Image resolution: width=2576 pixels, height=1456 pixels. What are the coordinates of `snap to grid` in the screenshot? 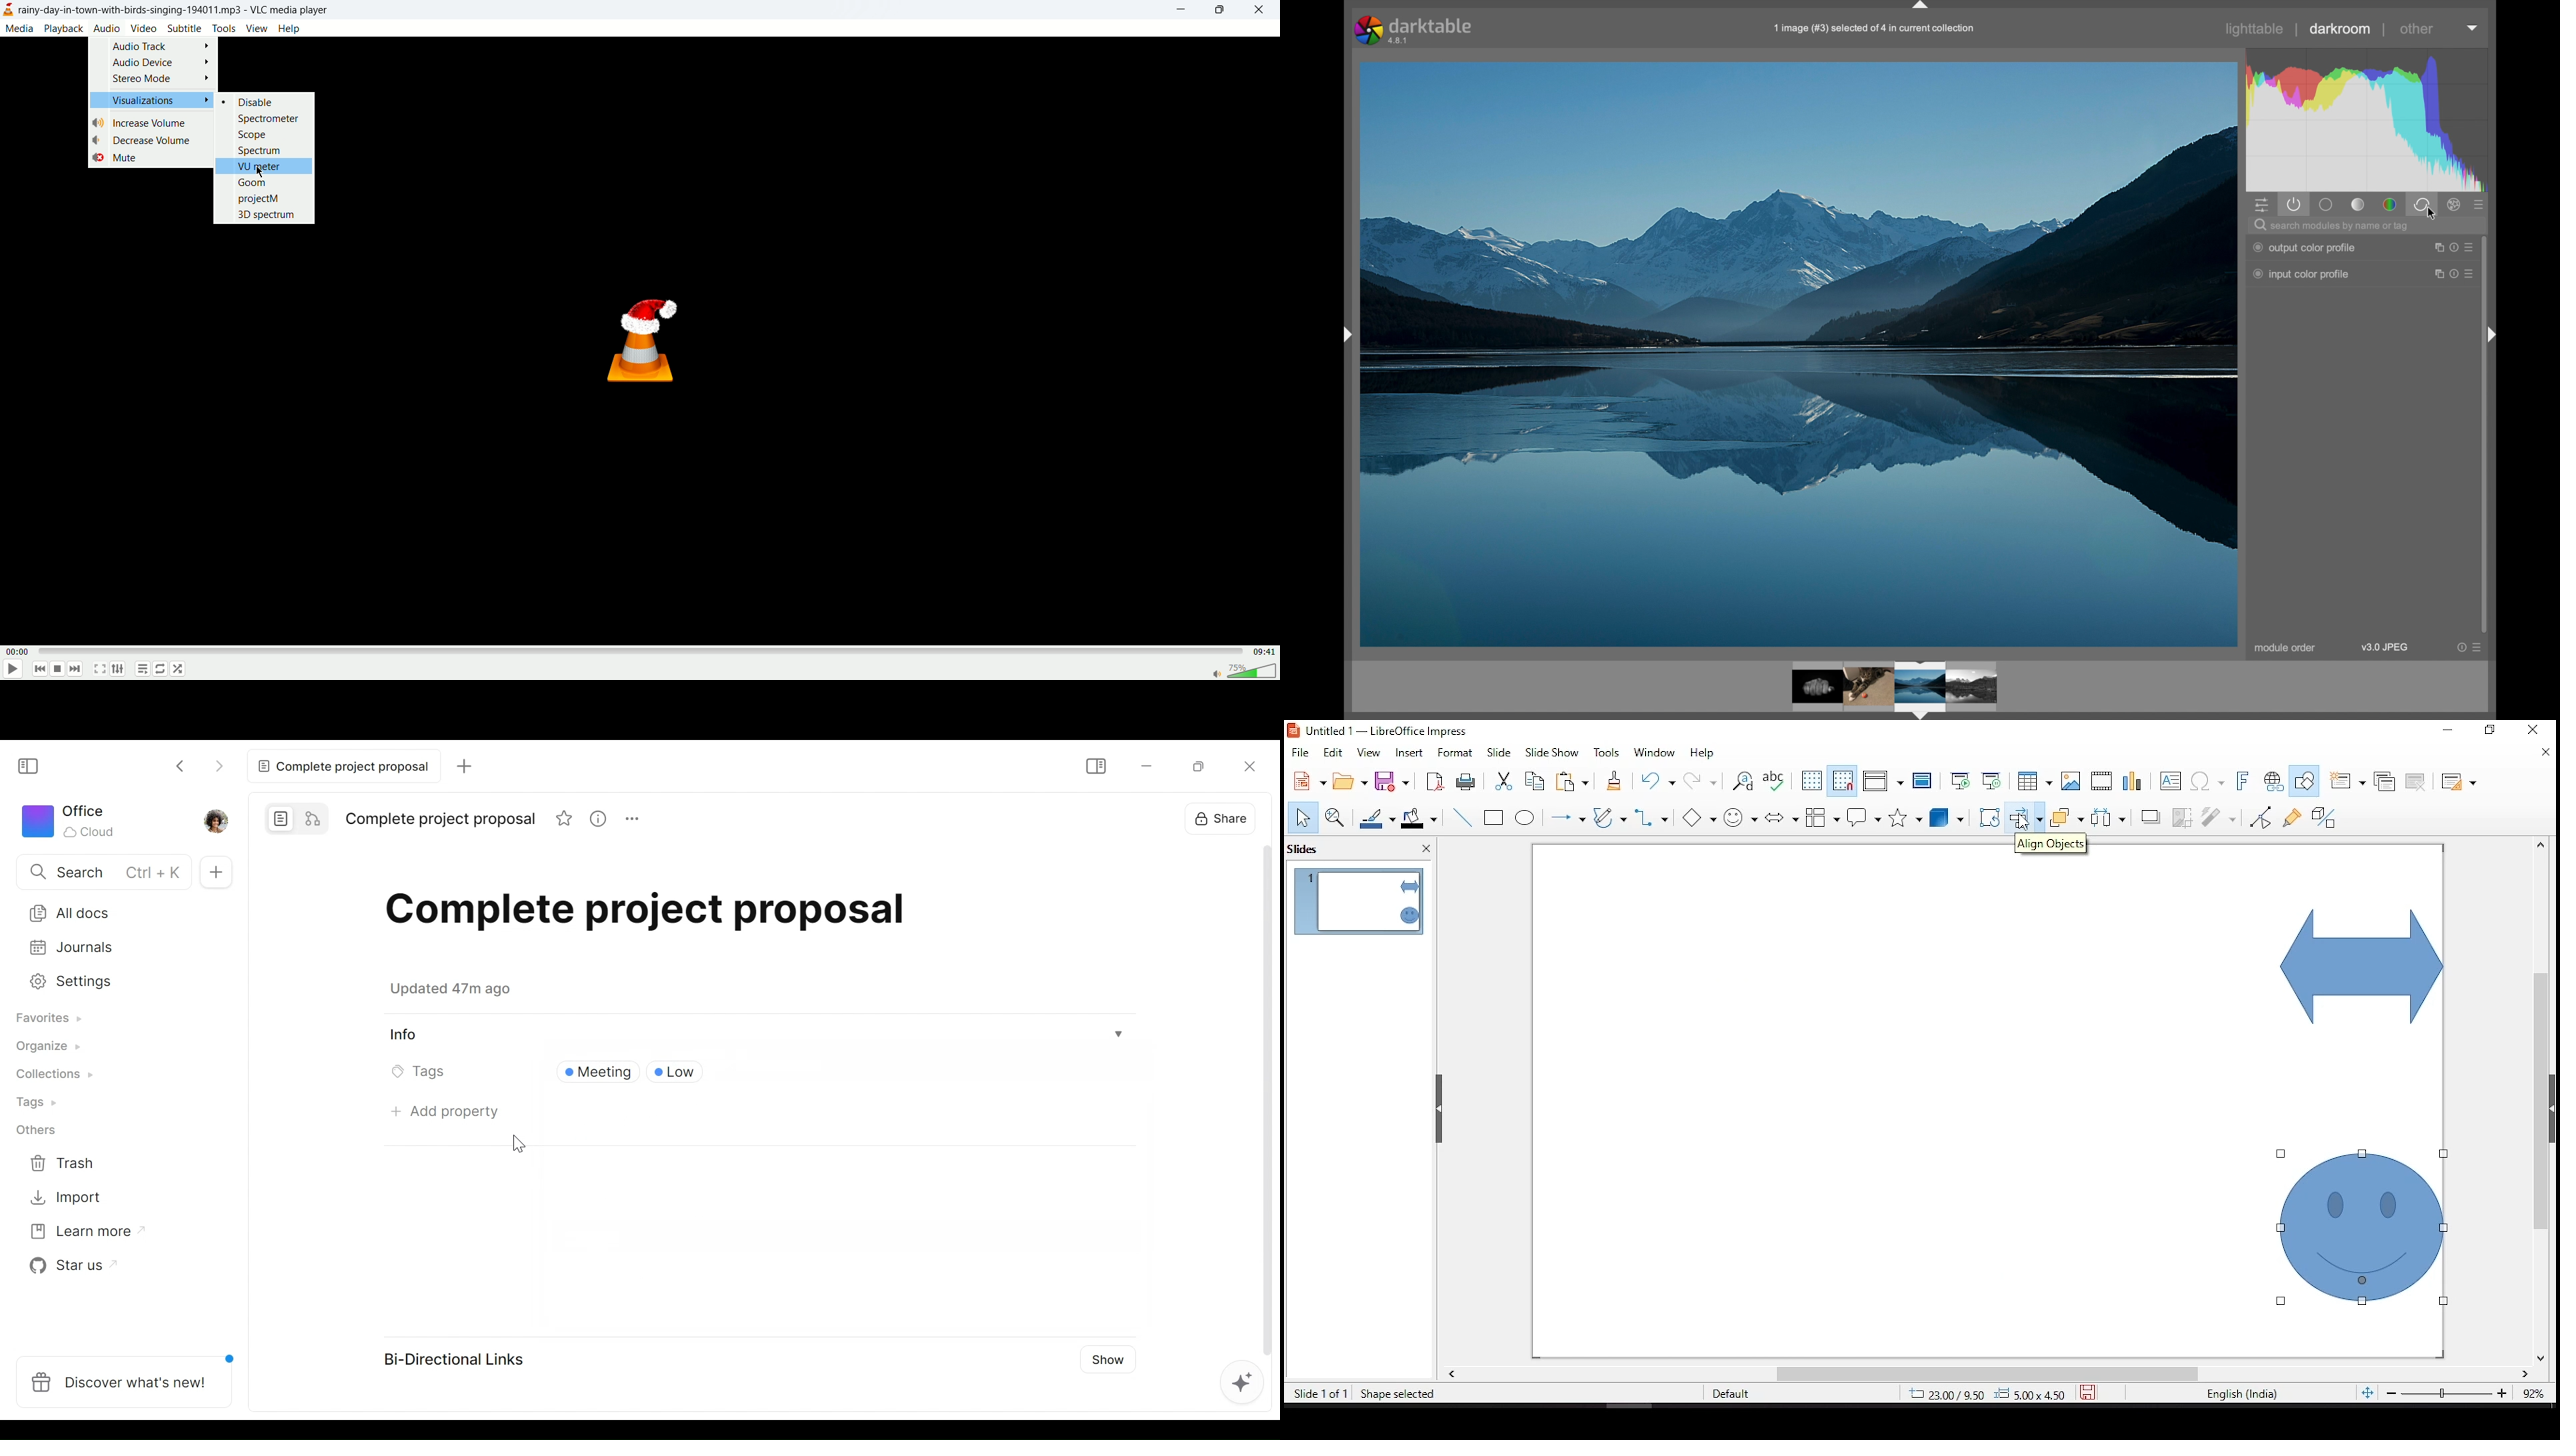 It's located at (1842, 781).